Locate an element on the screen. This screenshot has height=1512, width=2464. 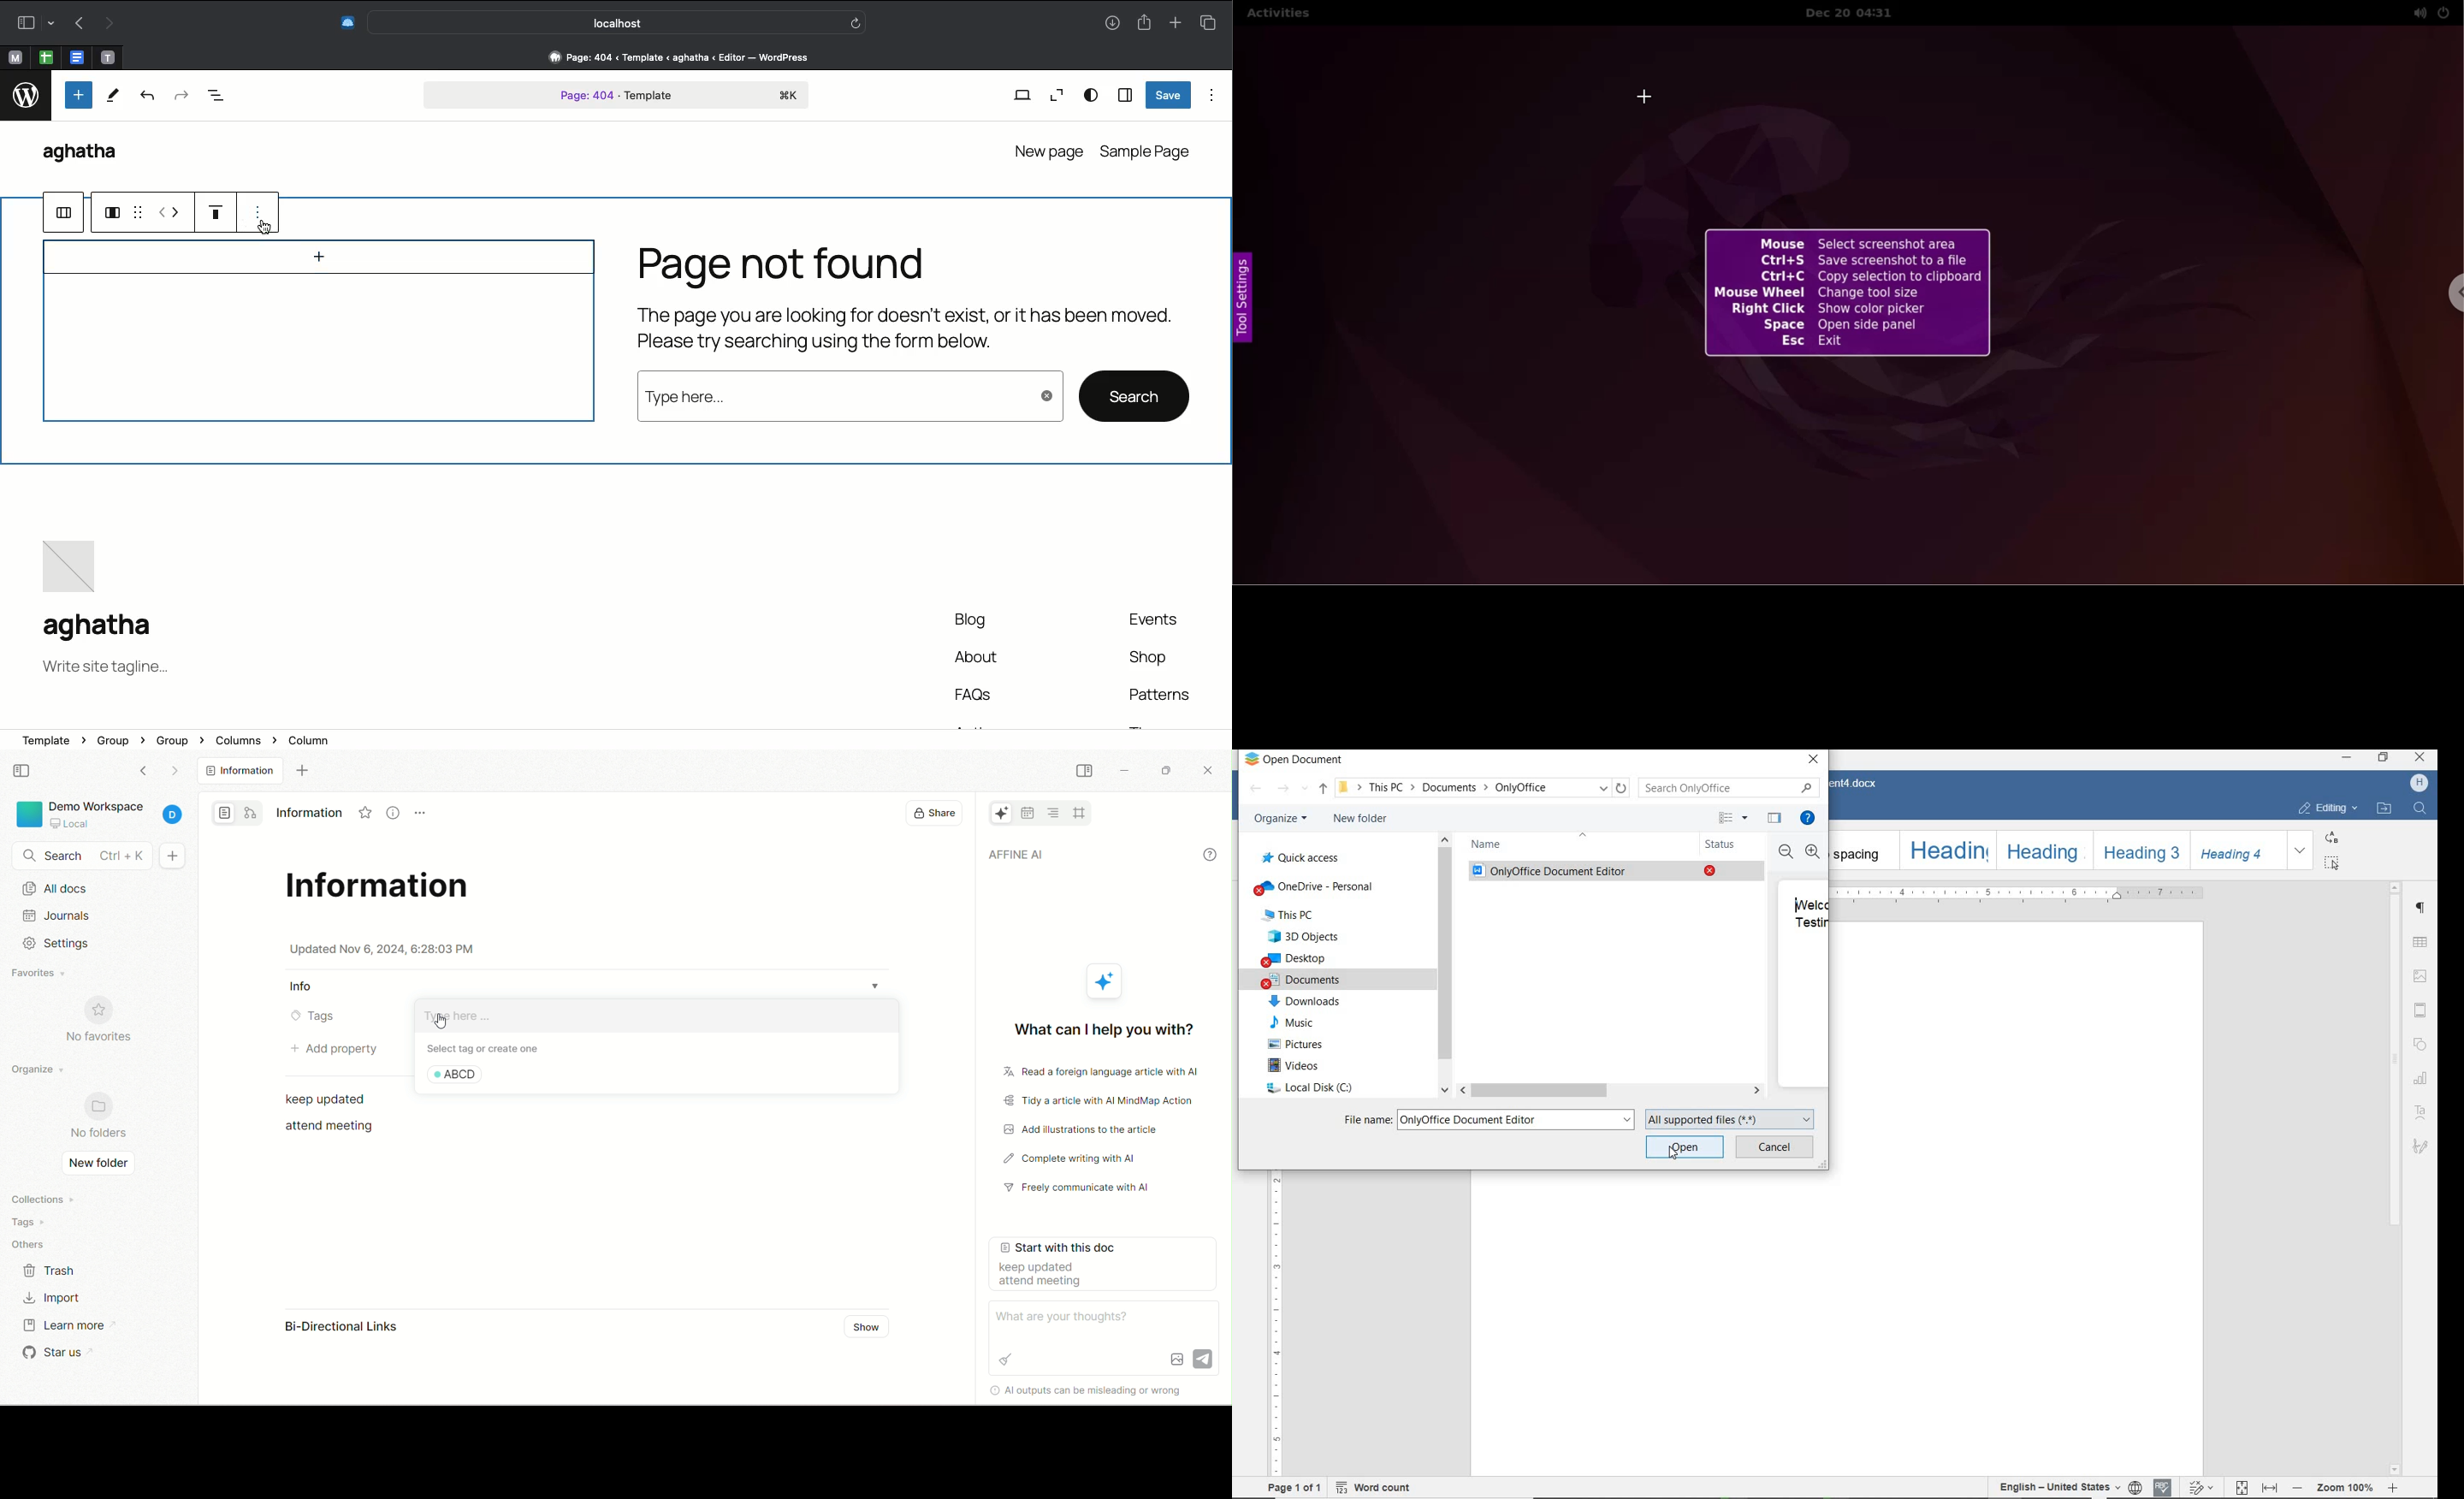
Downlaods is located at coordinates (1112, 25).